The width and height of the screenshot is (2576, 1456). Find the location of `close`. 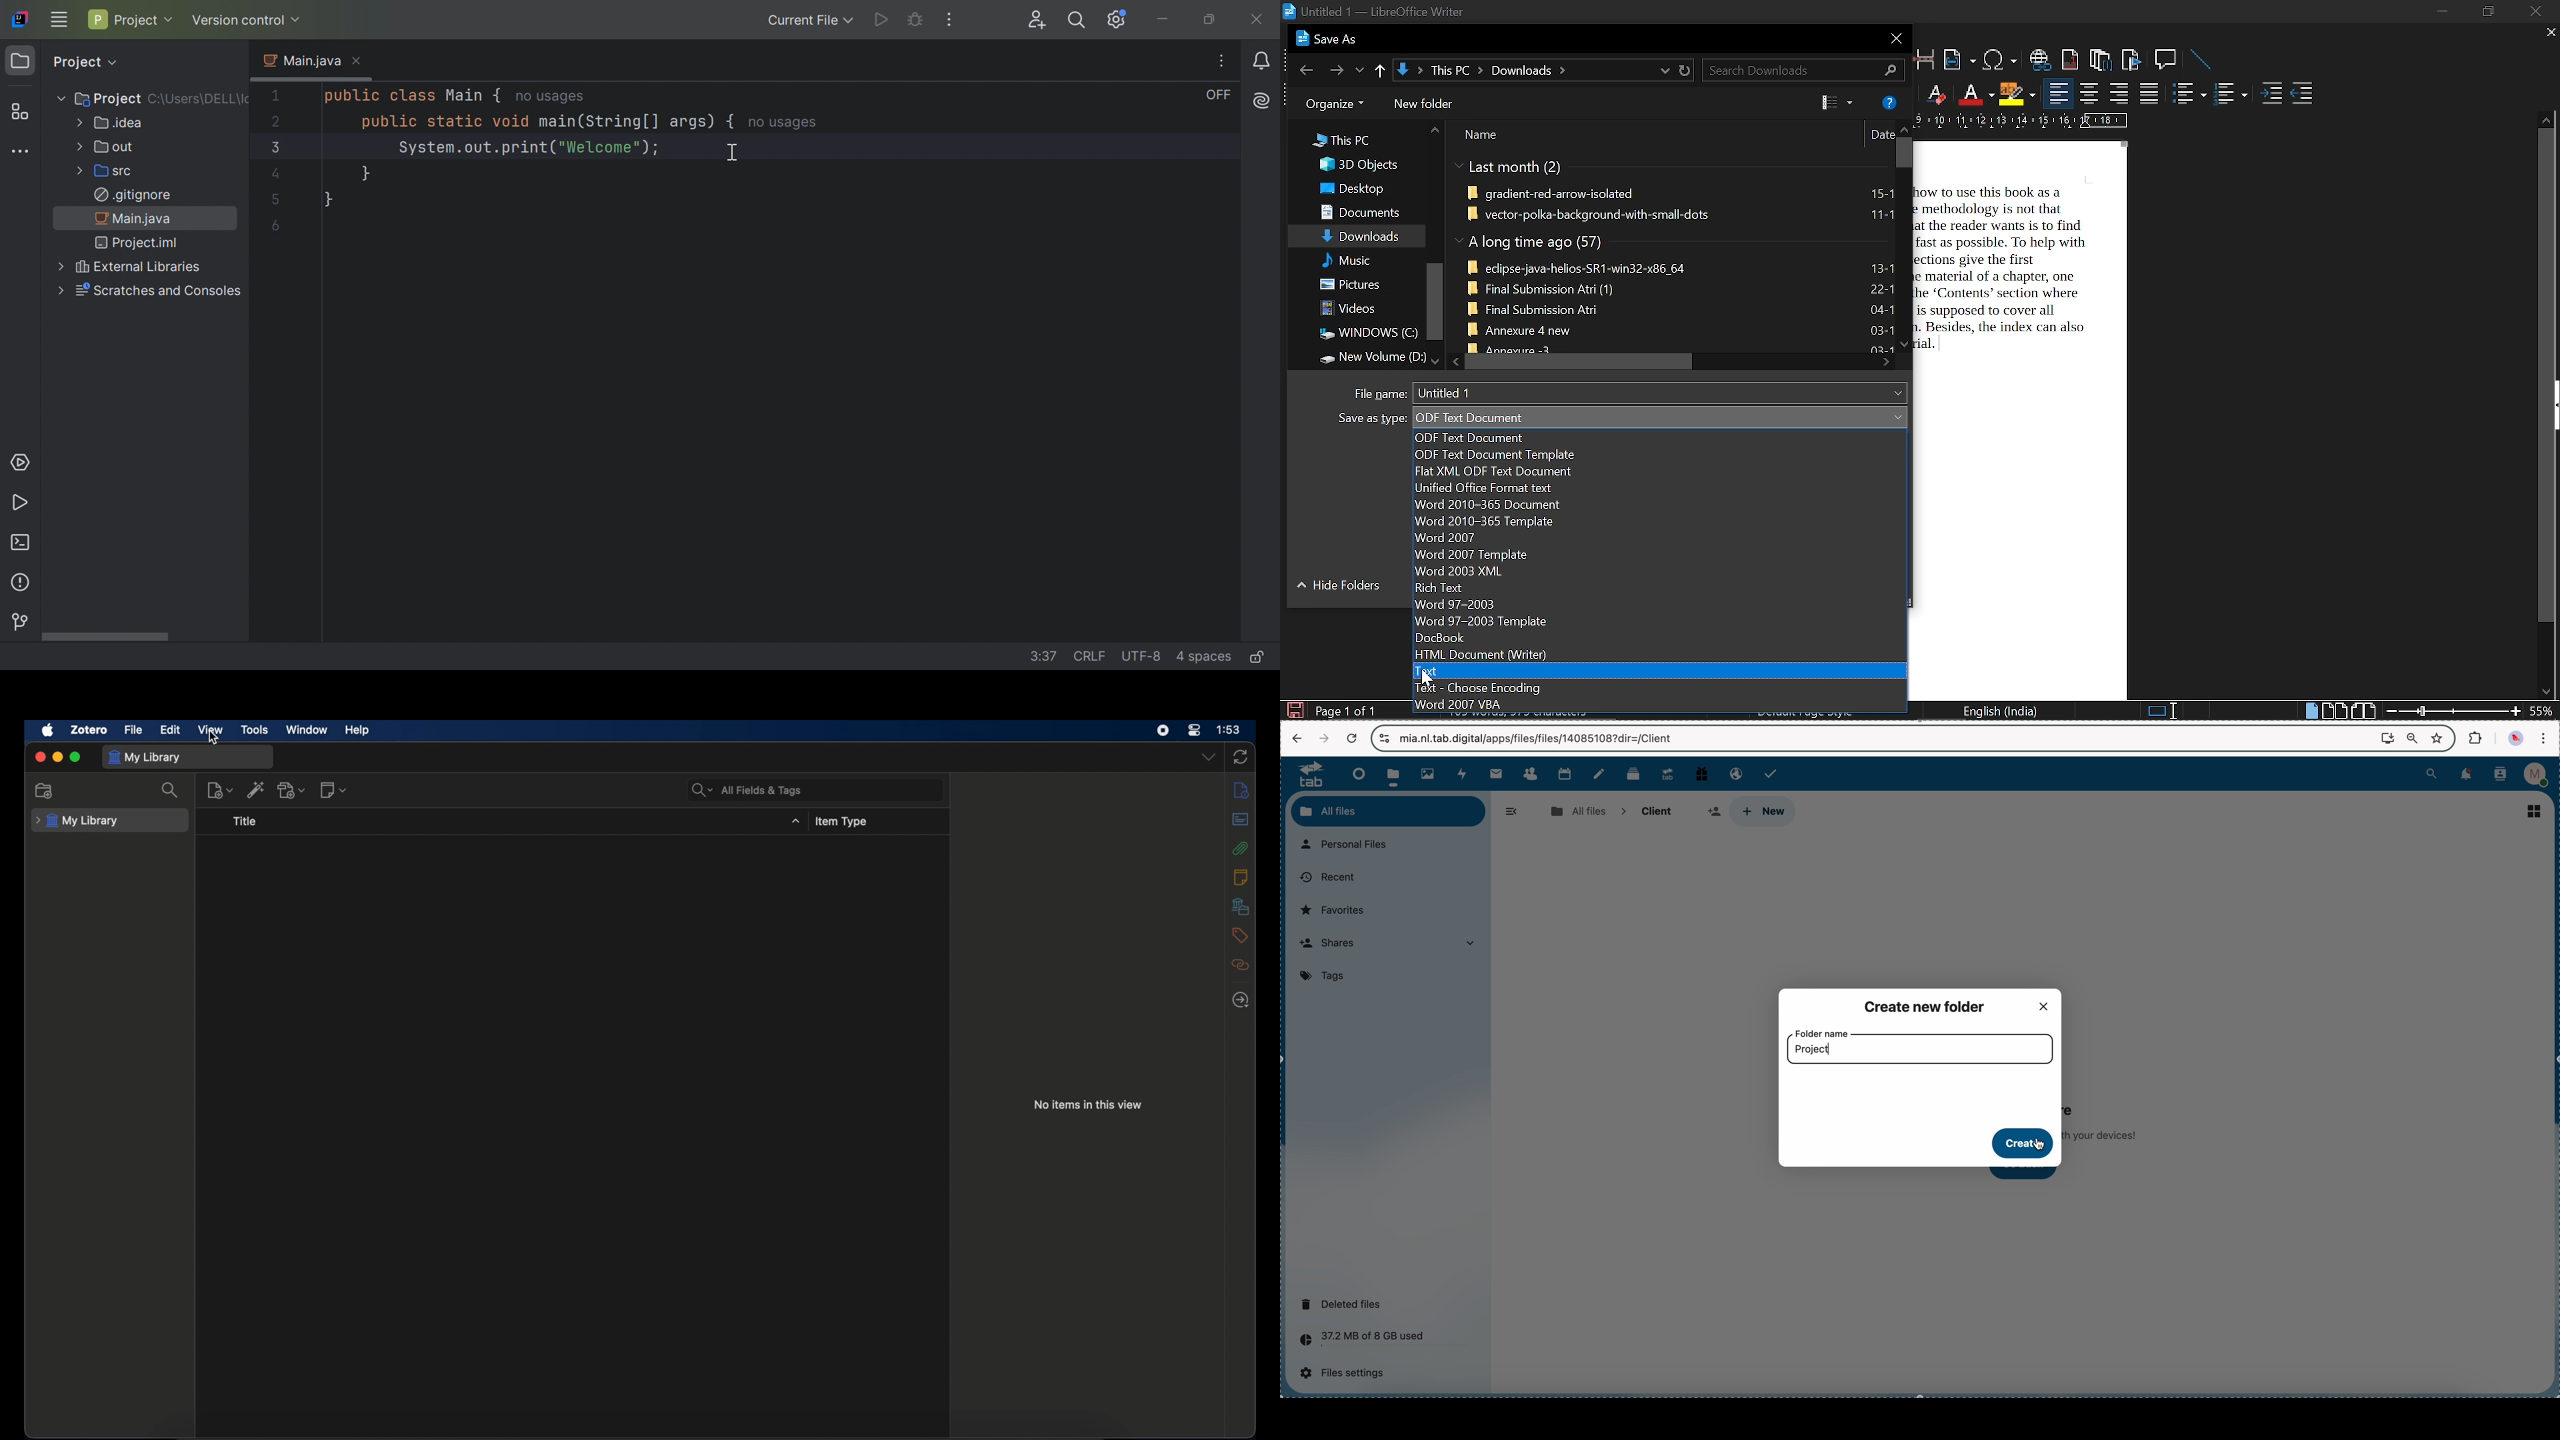

close is located at coordinates (39, 757).